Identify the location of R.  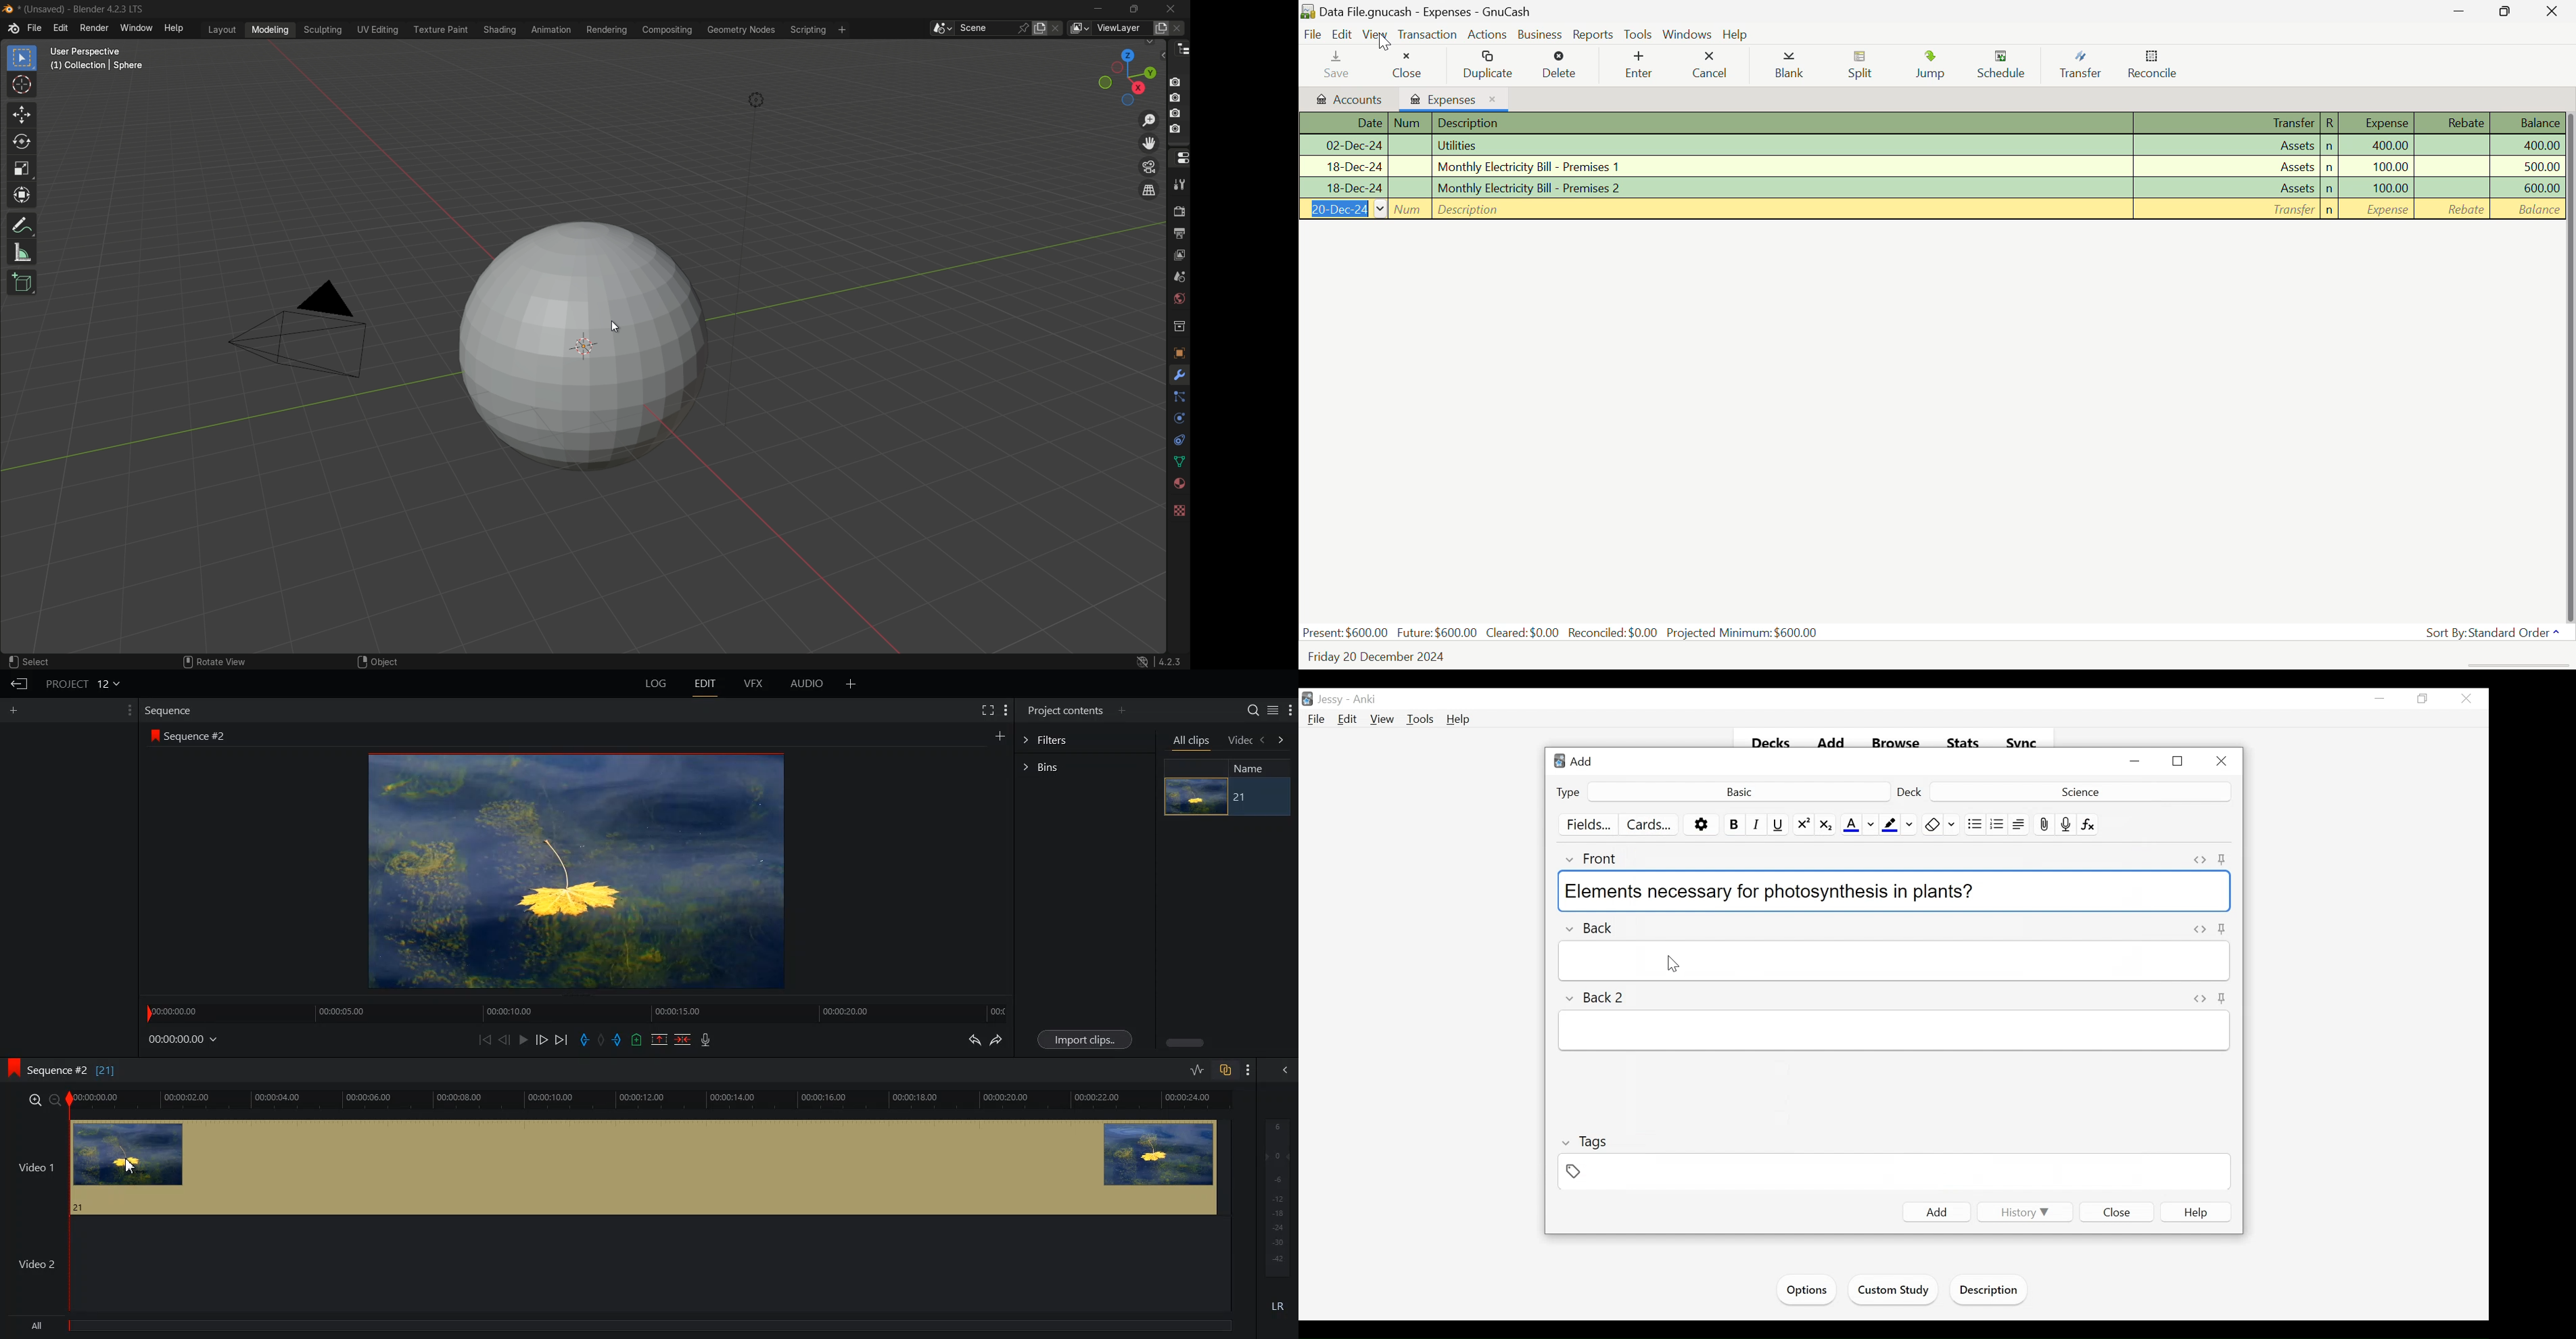
(2330, 123).